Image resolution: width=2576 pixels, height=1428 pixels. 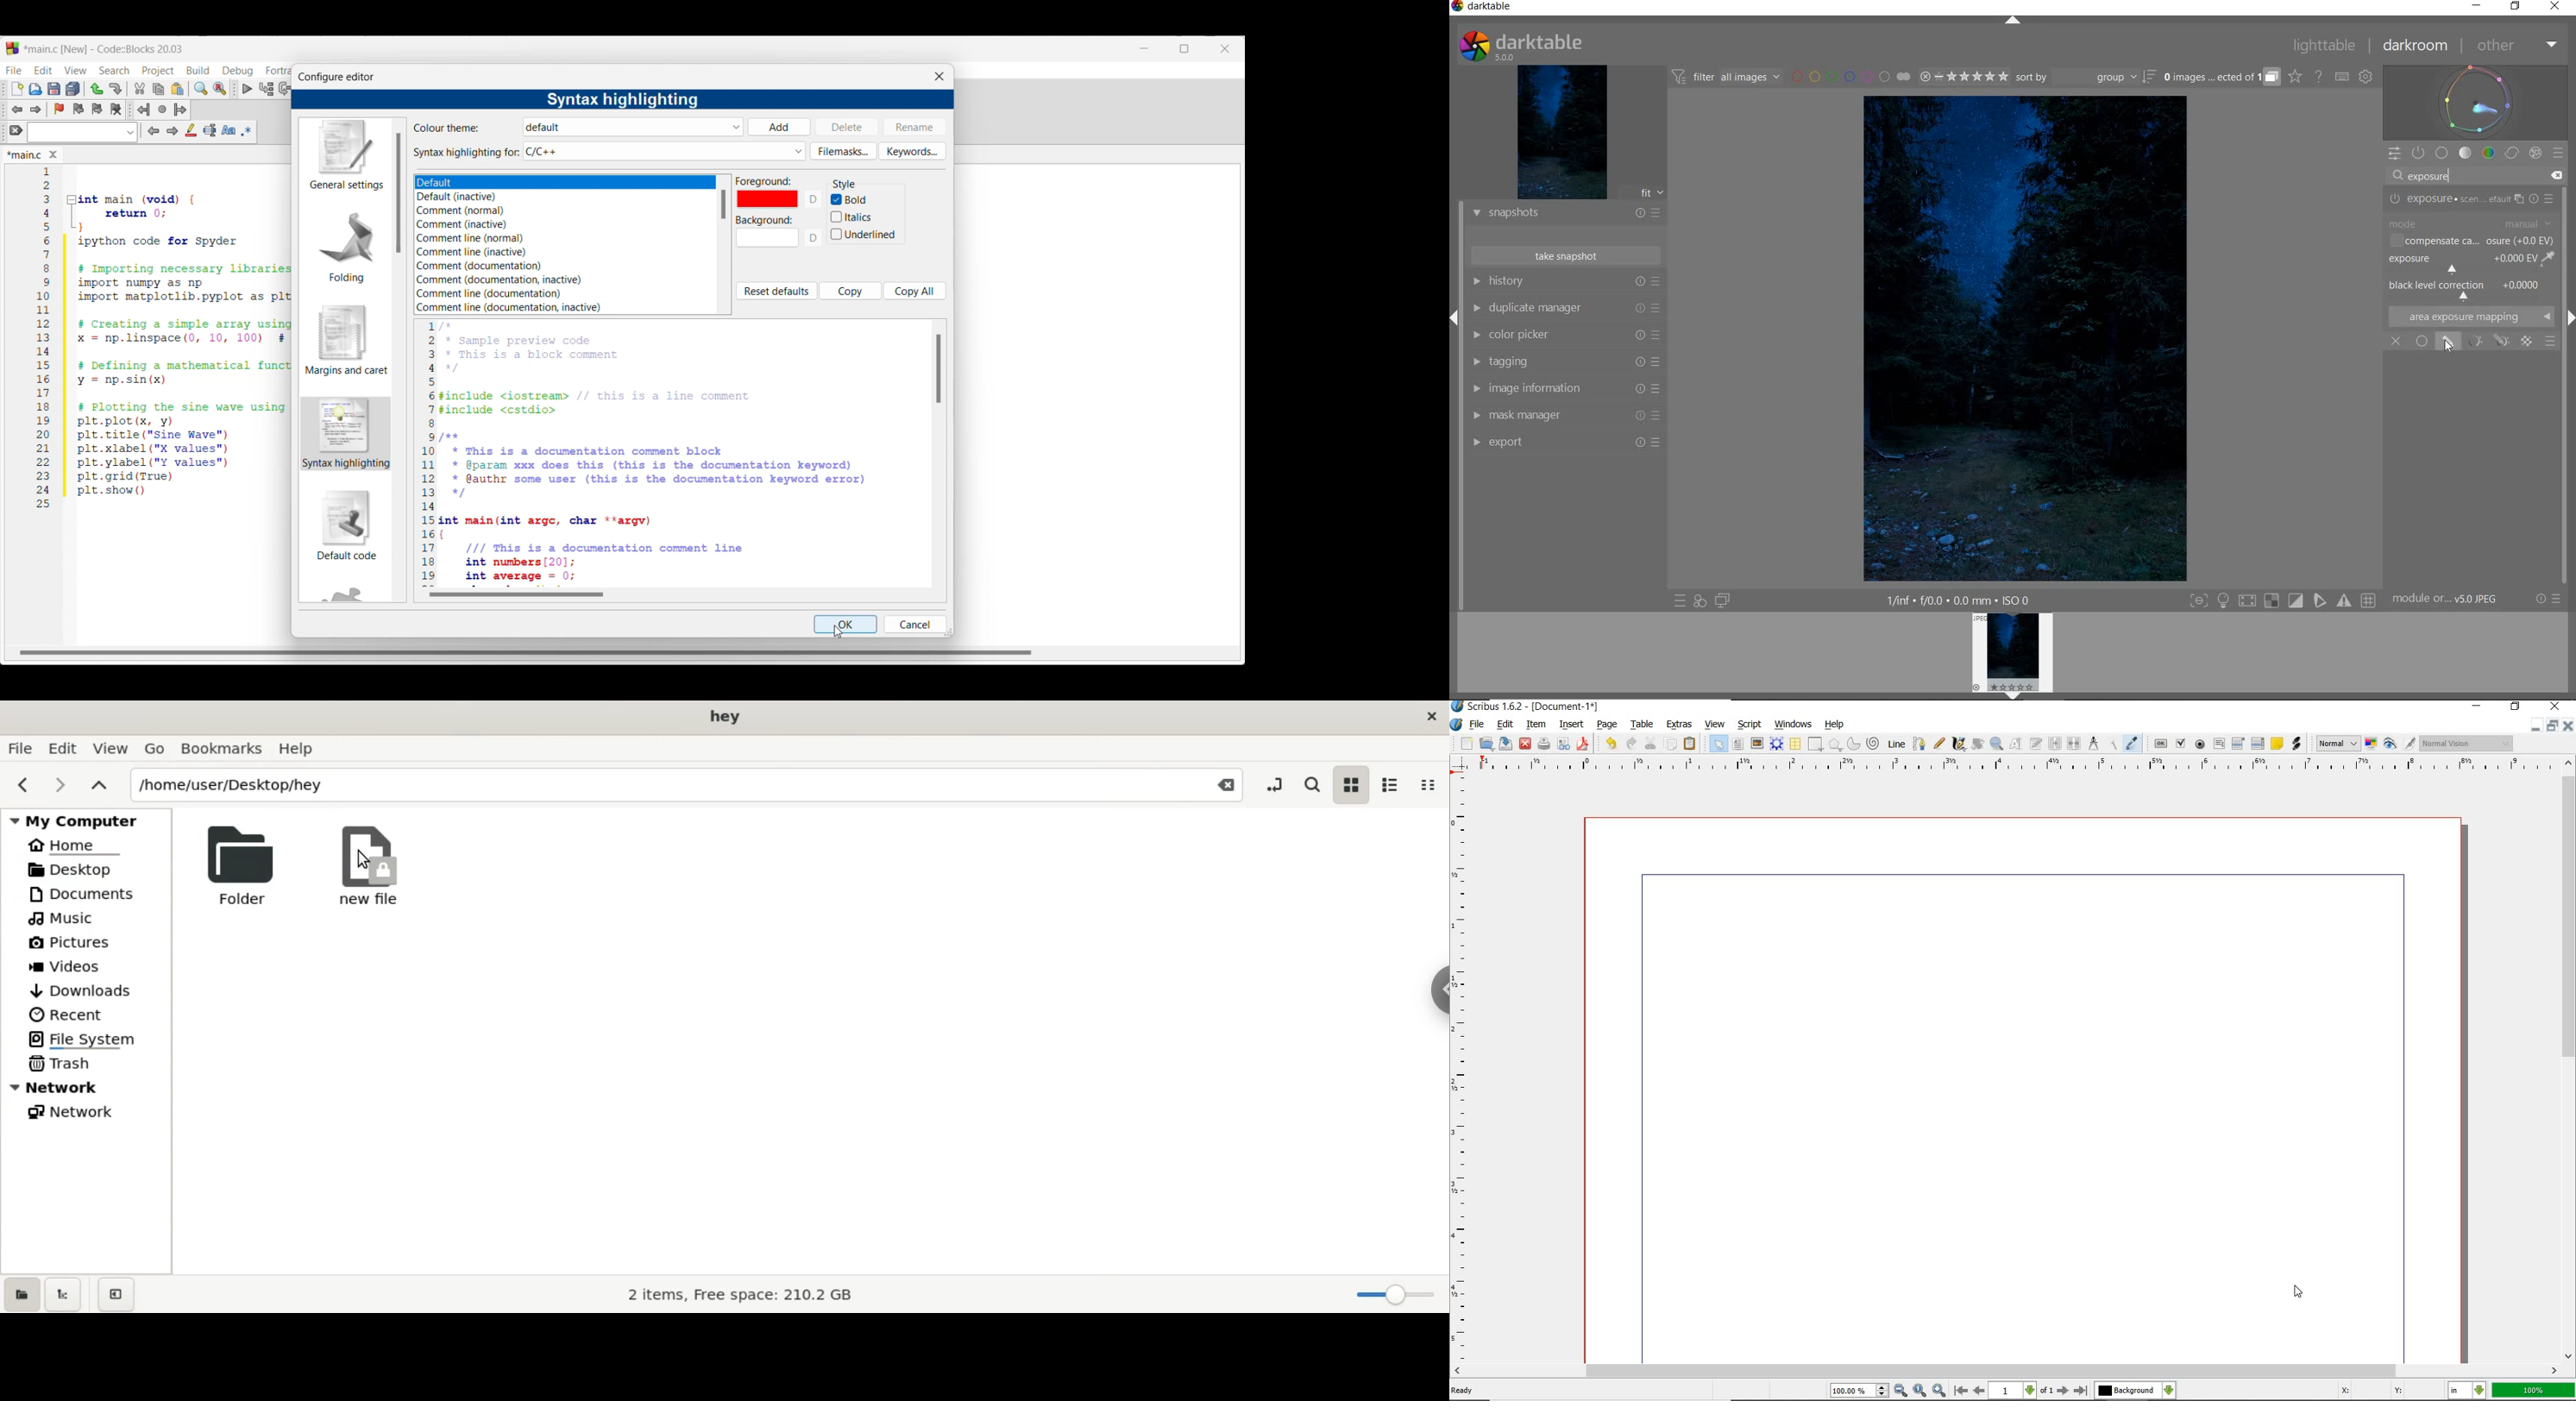 I want to click on polygon, so click(x=1835, y=745).